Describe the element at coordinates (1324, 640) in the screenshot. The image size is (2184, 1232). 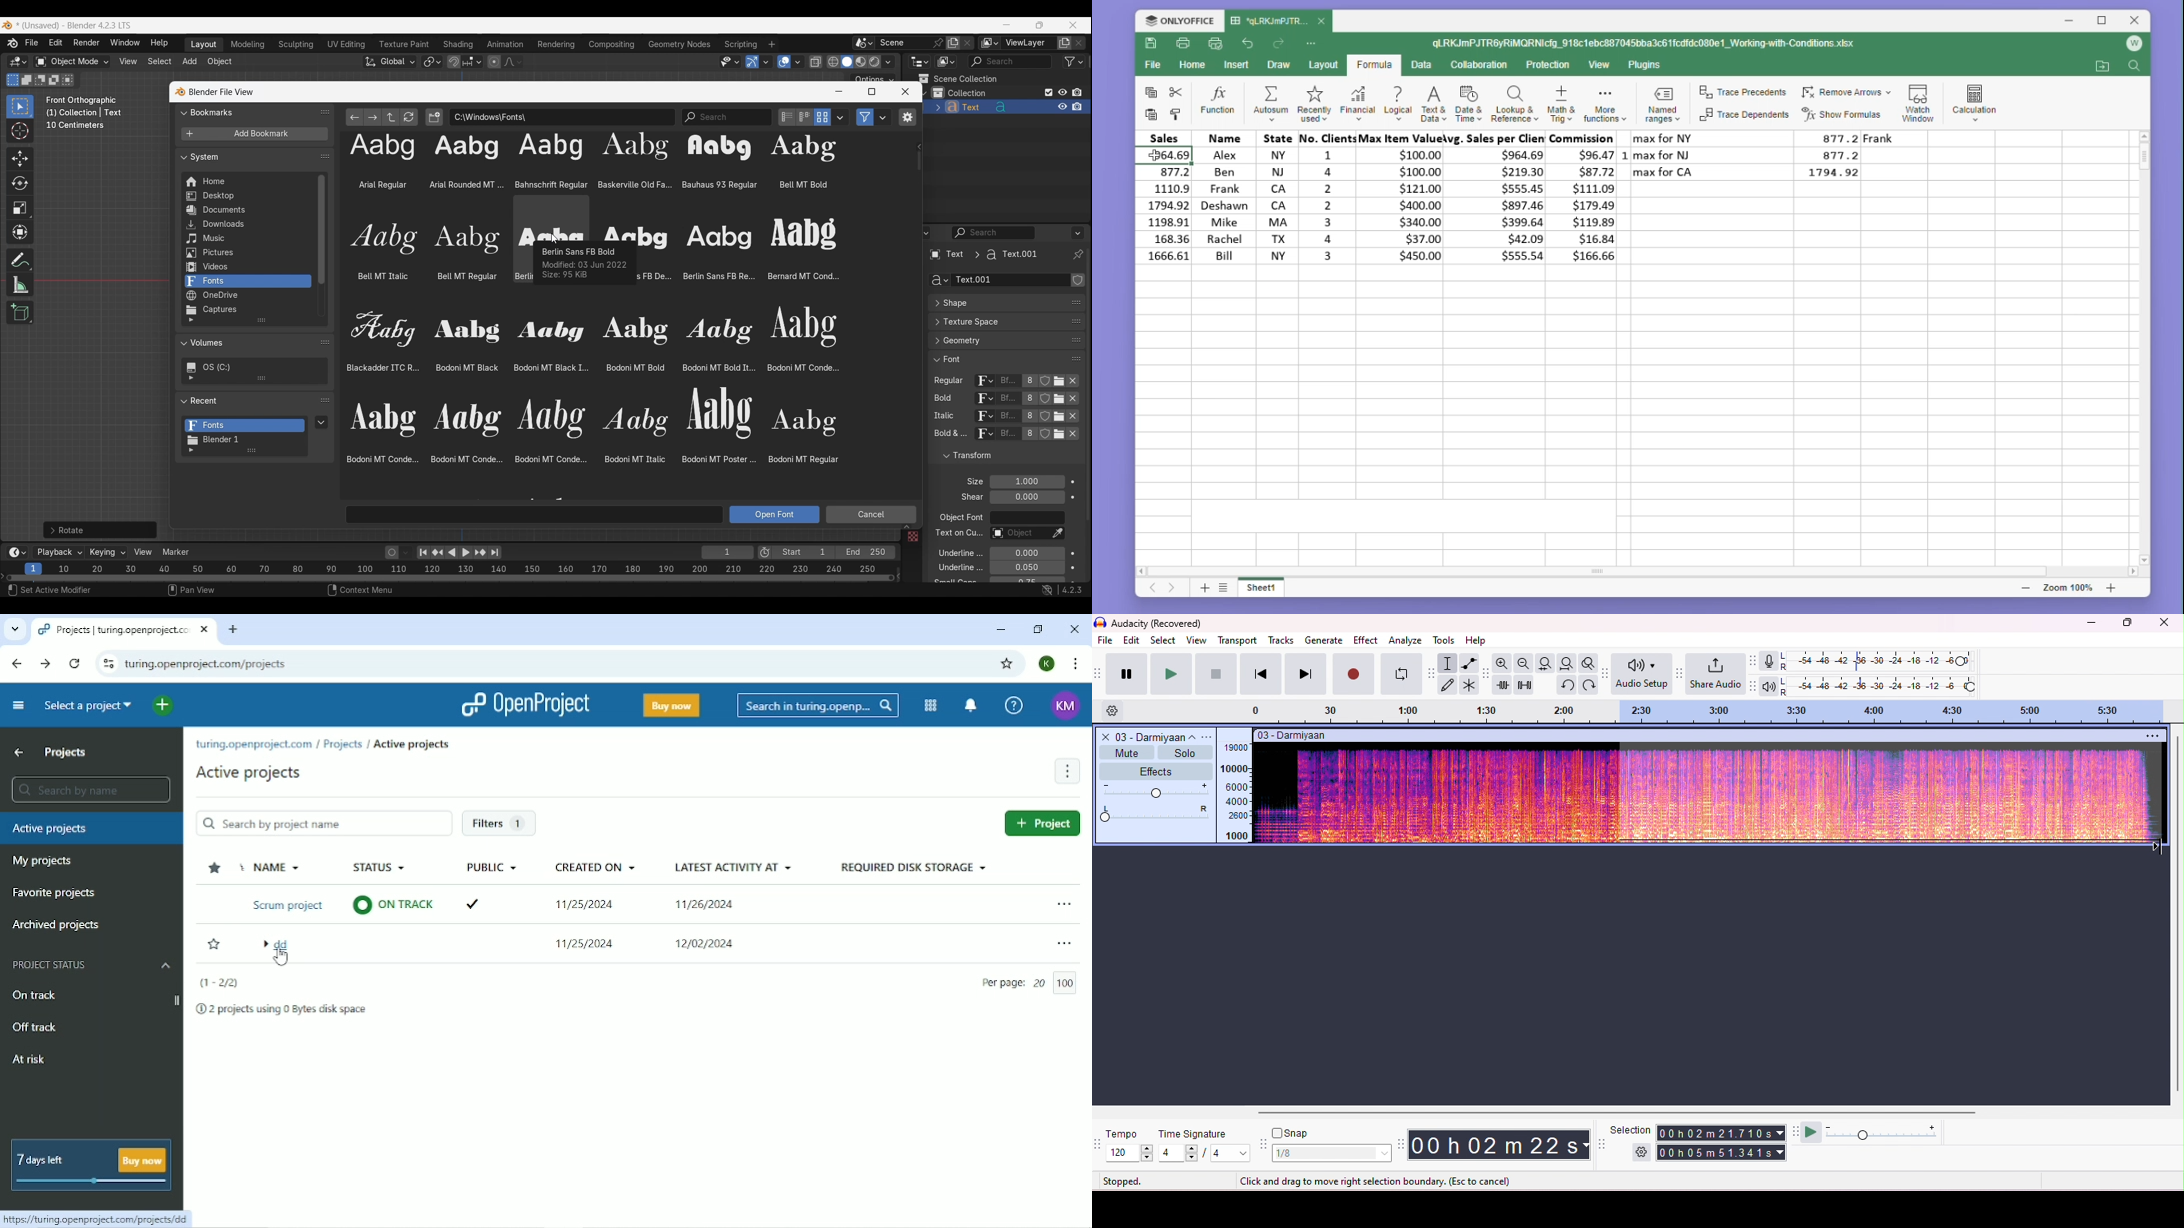
I see `generate` at that location.